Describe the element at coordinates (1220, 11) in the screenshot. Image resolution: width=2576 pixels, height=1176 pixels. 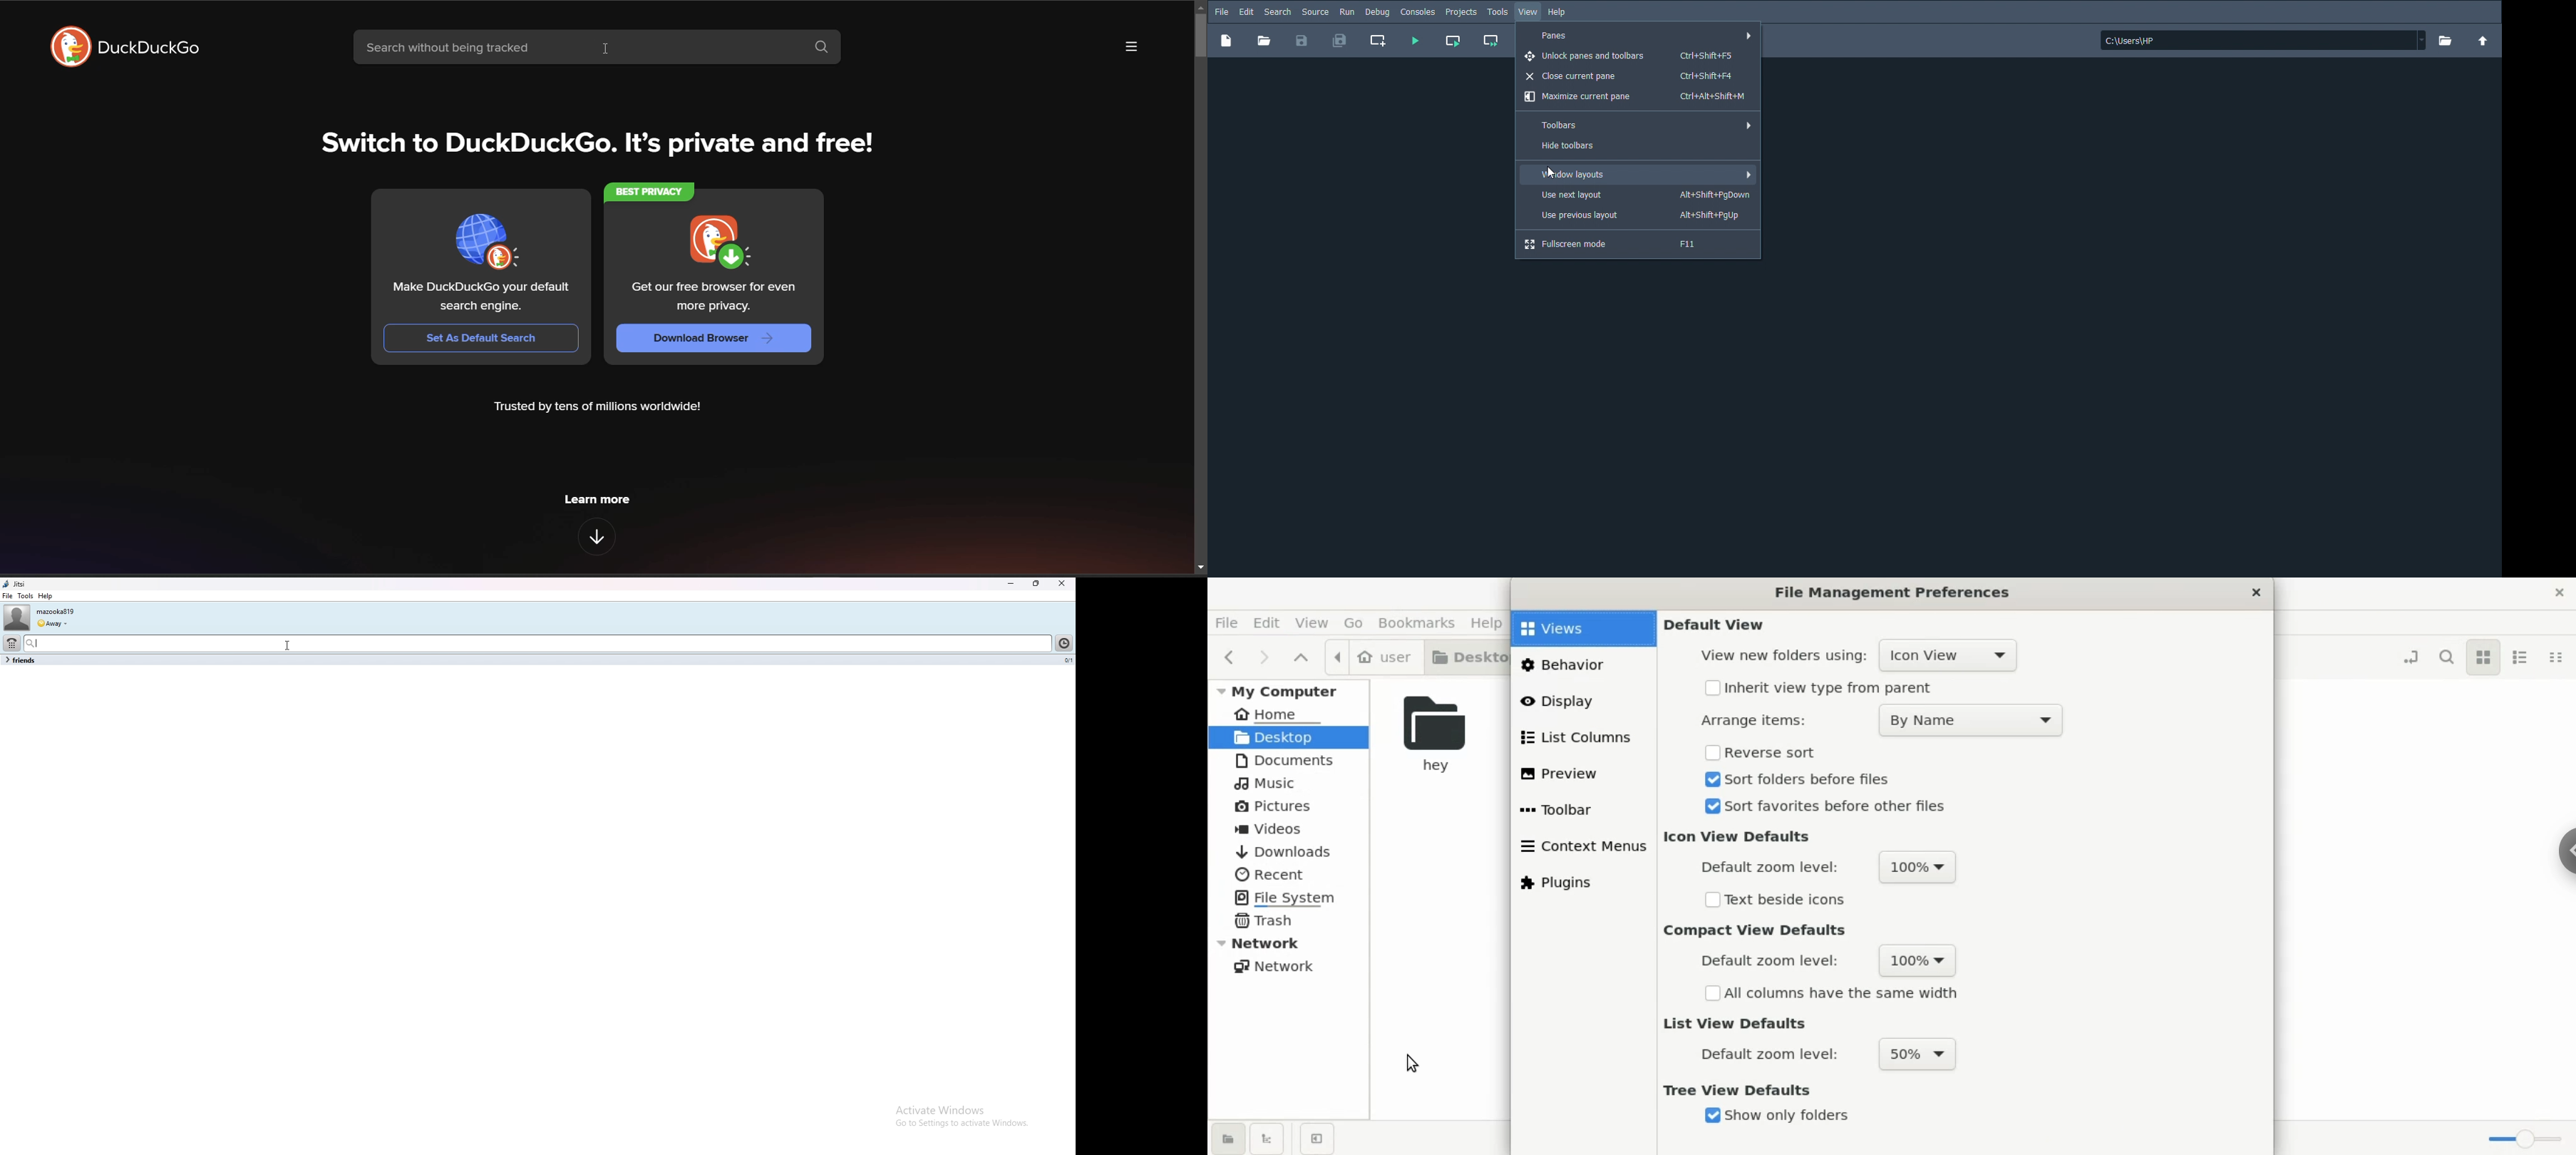
I see `File` at that location.